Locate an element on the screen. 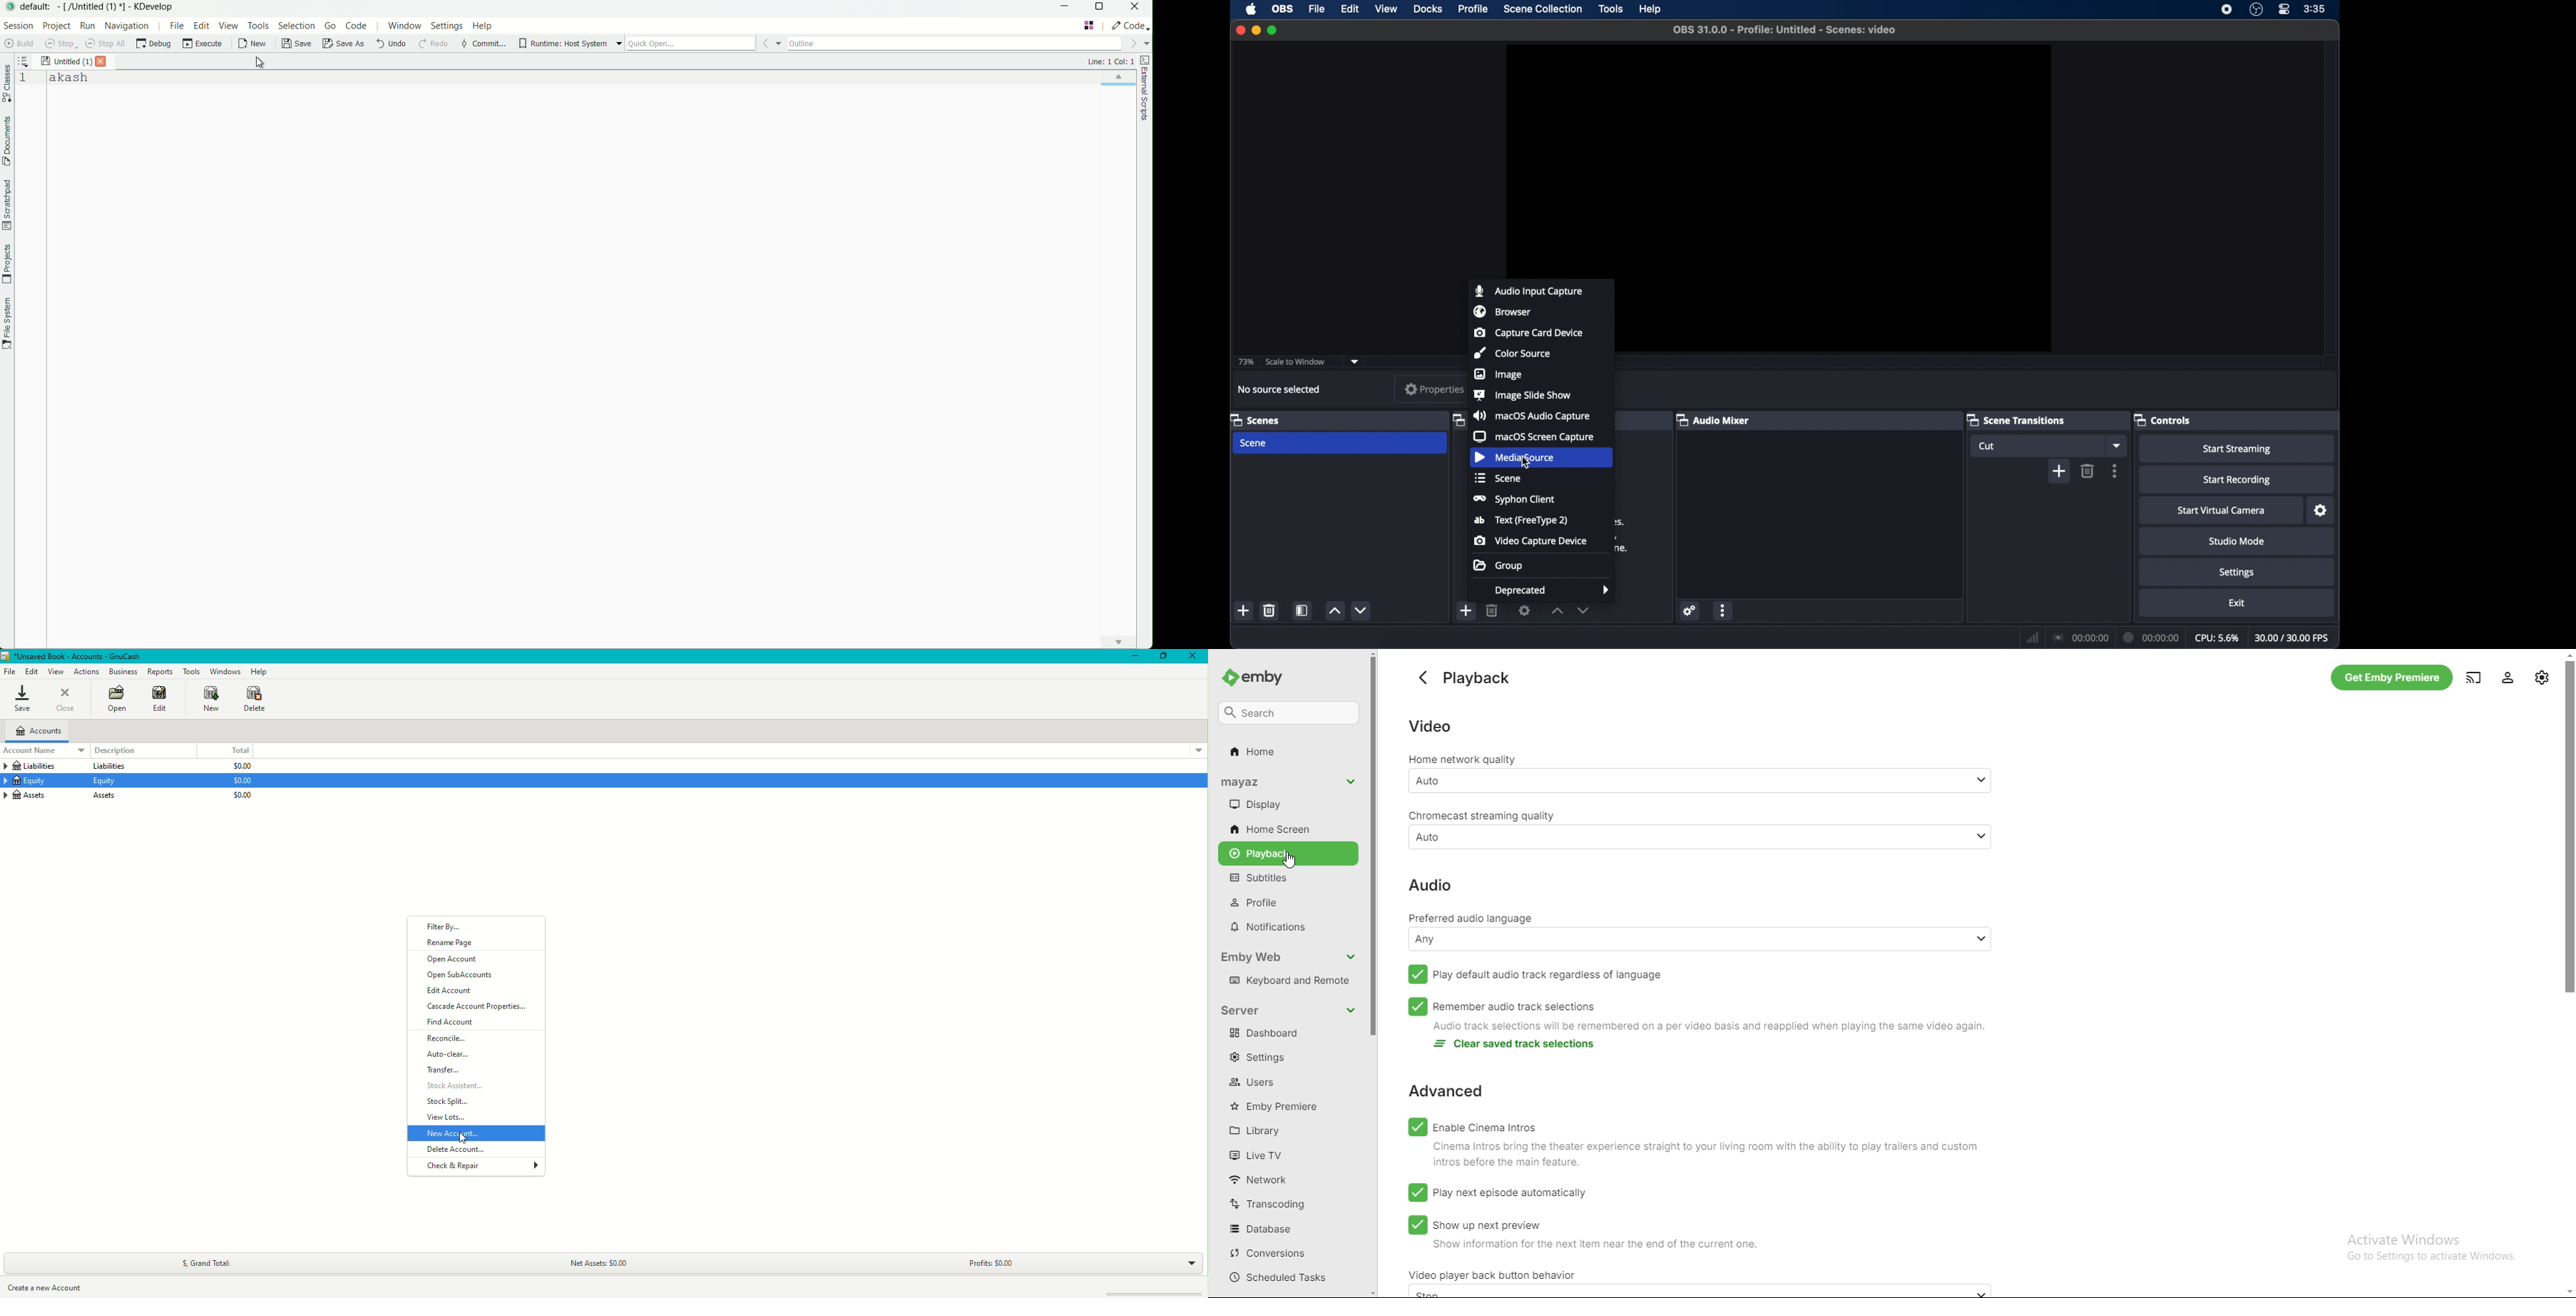 Image resolution: width=2576 pixels, height=1316 pixels. cut is located at coordinates (1987, 446).